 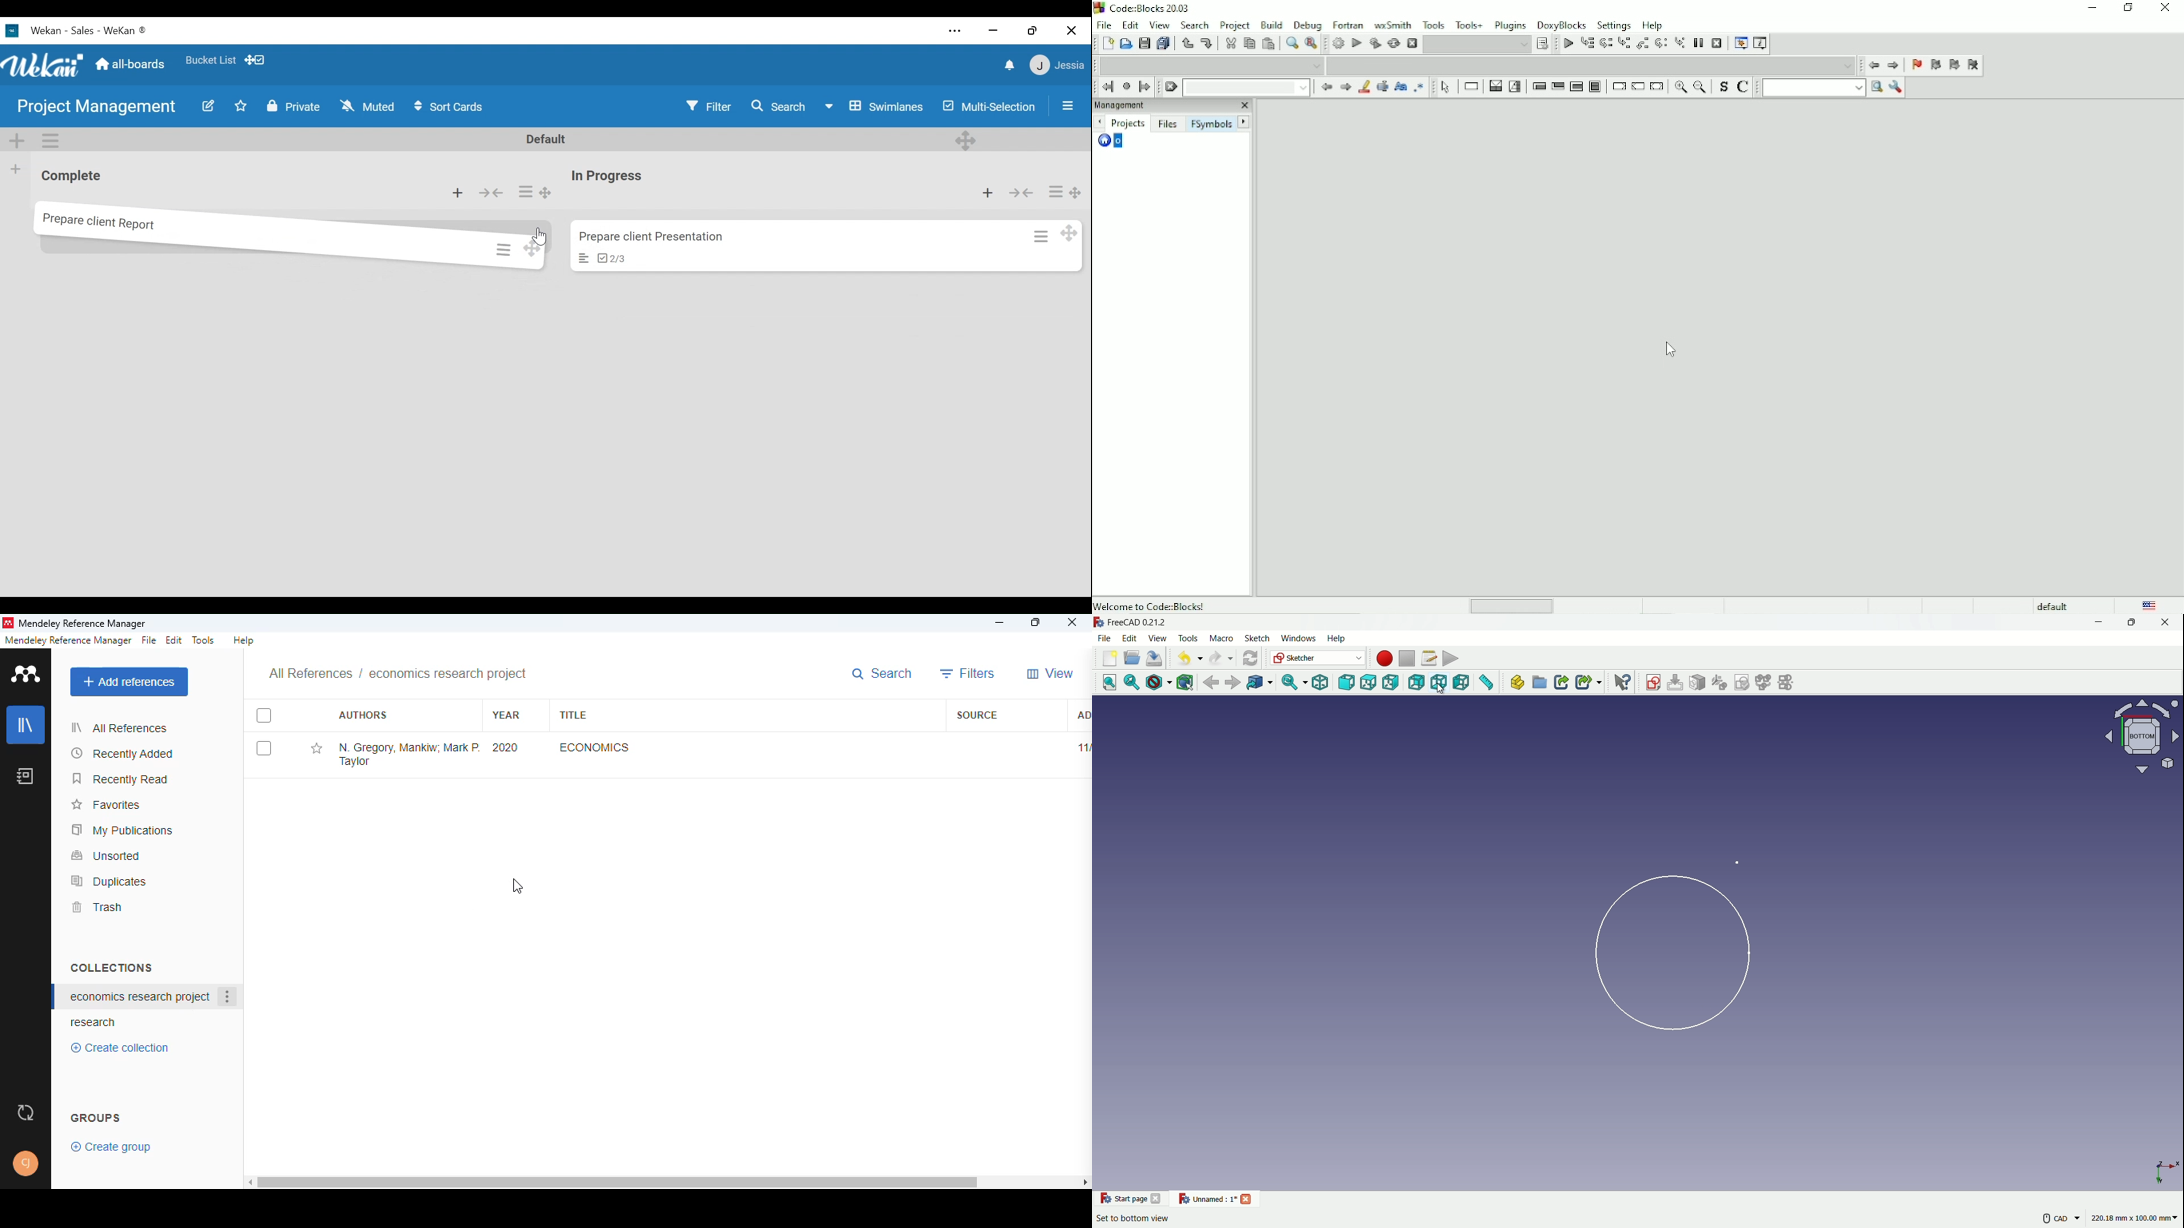 I want to click on Settings and more, so click(x=951, y=30).